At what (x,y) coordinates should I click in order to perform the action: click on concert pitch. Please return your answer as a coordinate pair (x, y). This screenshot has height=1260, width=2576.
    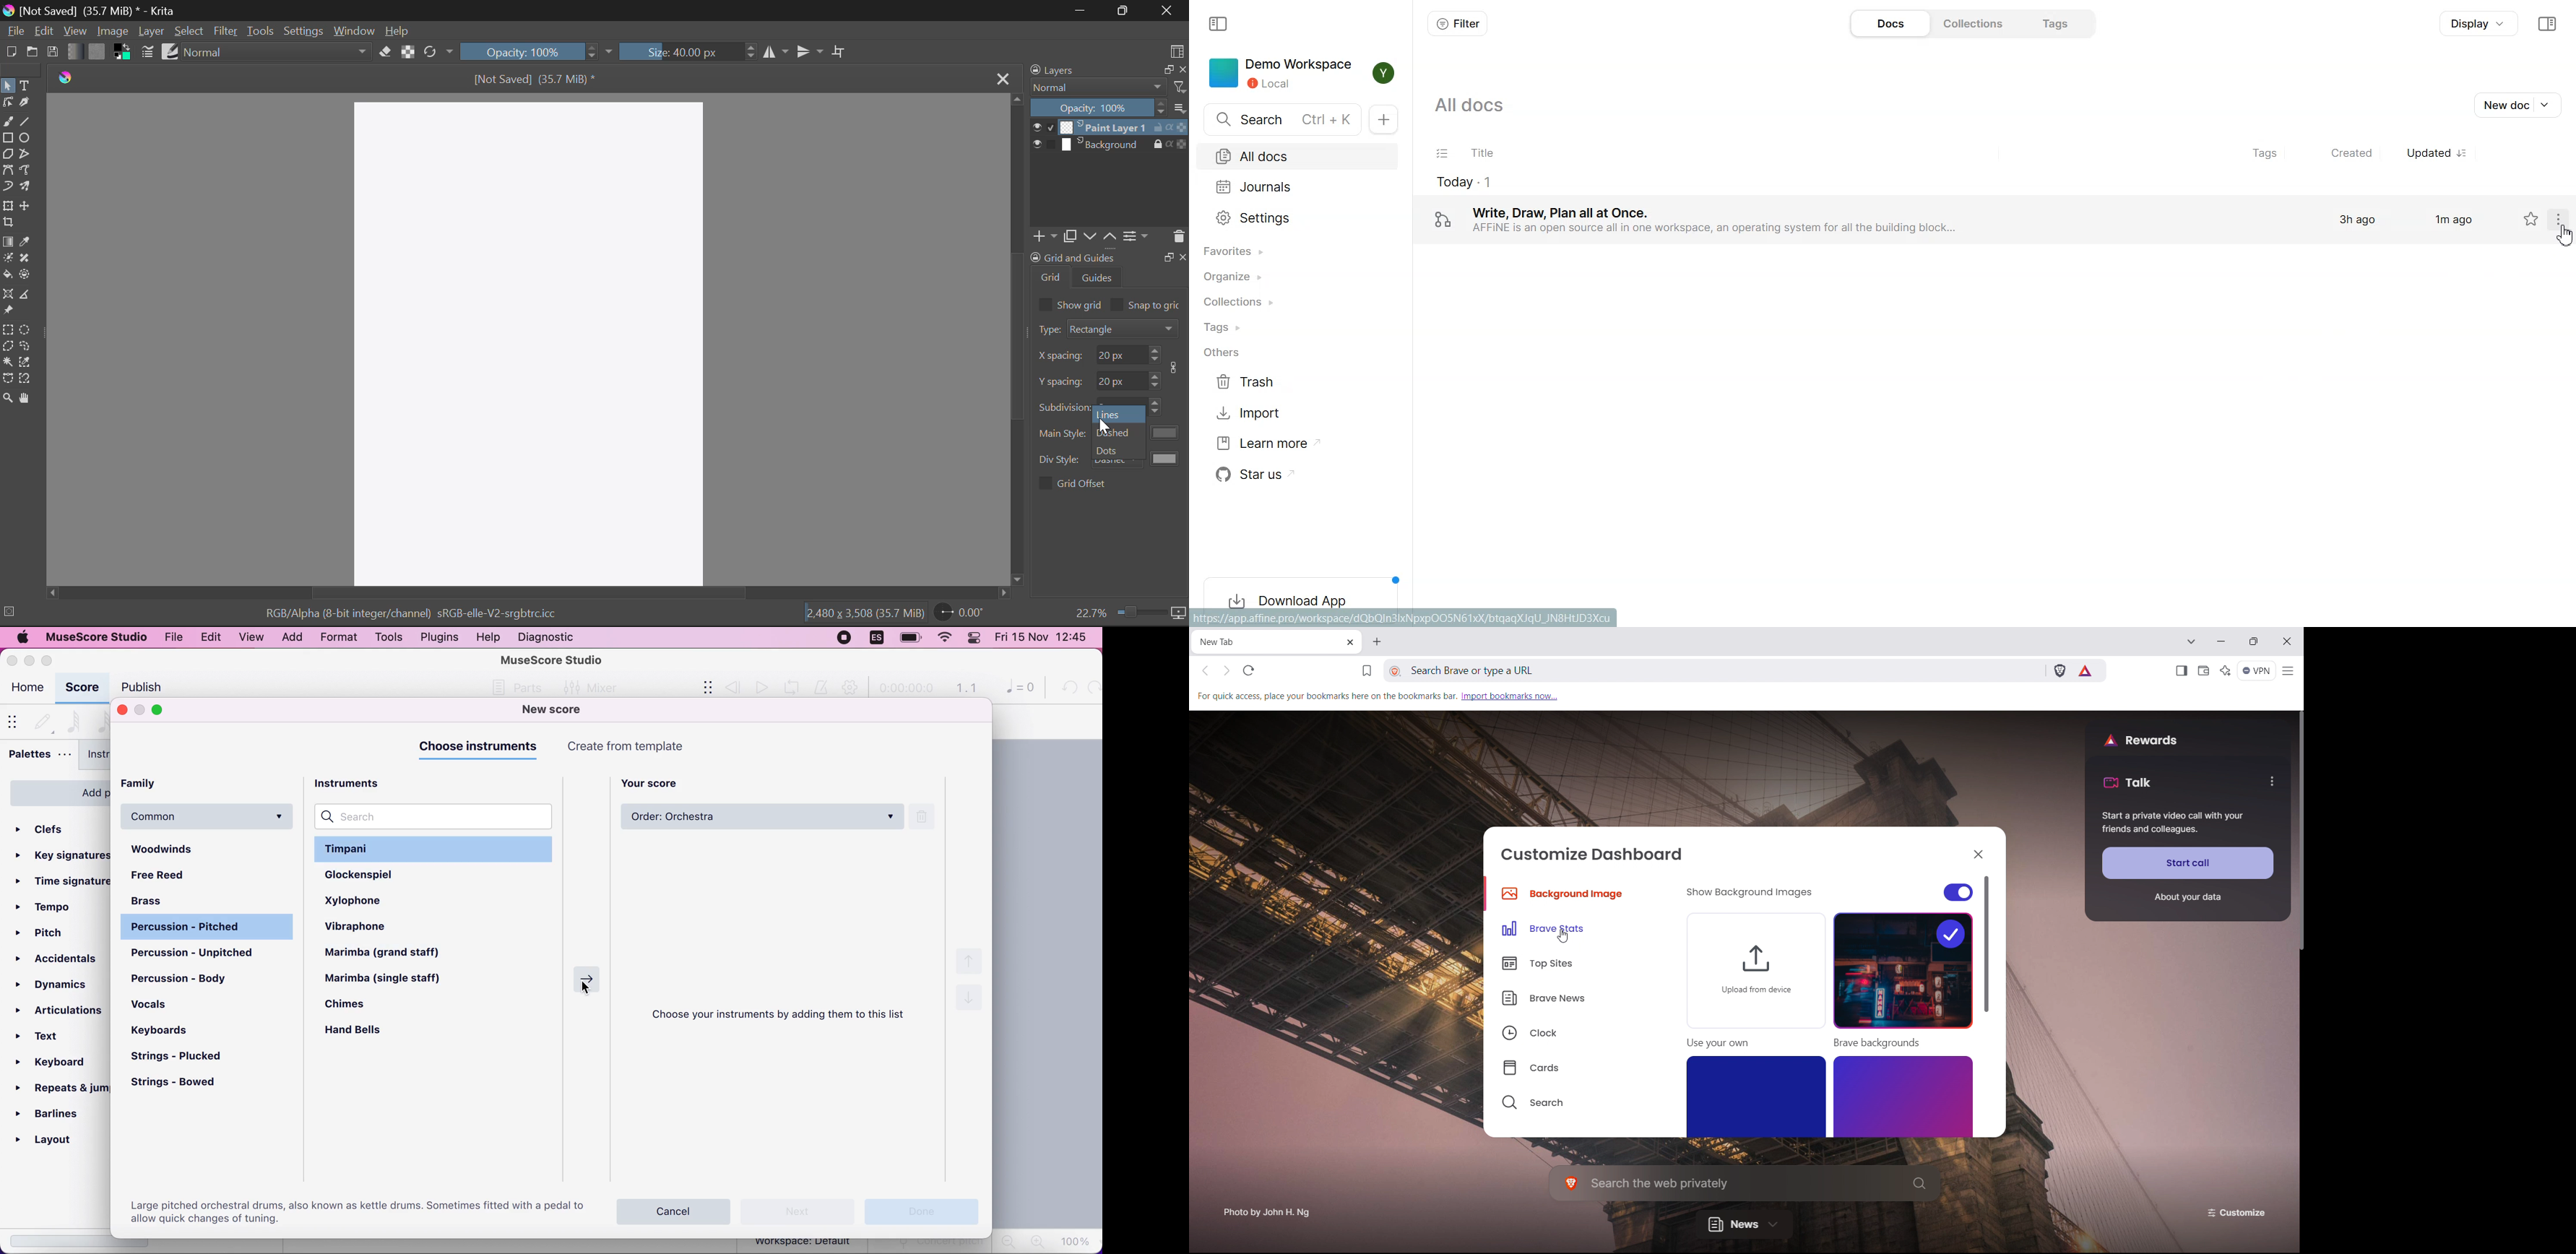
    Looking at the image, I should click on (931, 1246).